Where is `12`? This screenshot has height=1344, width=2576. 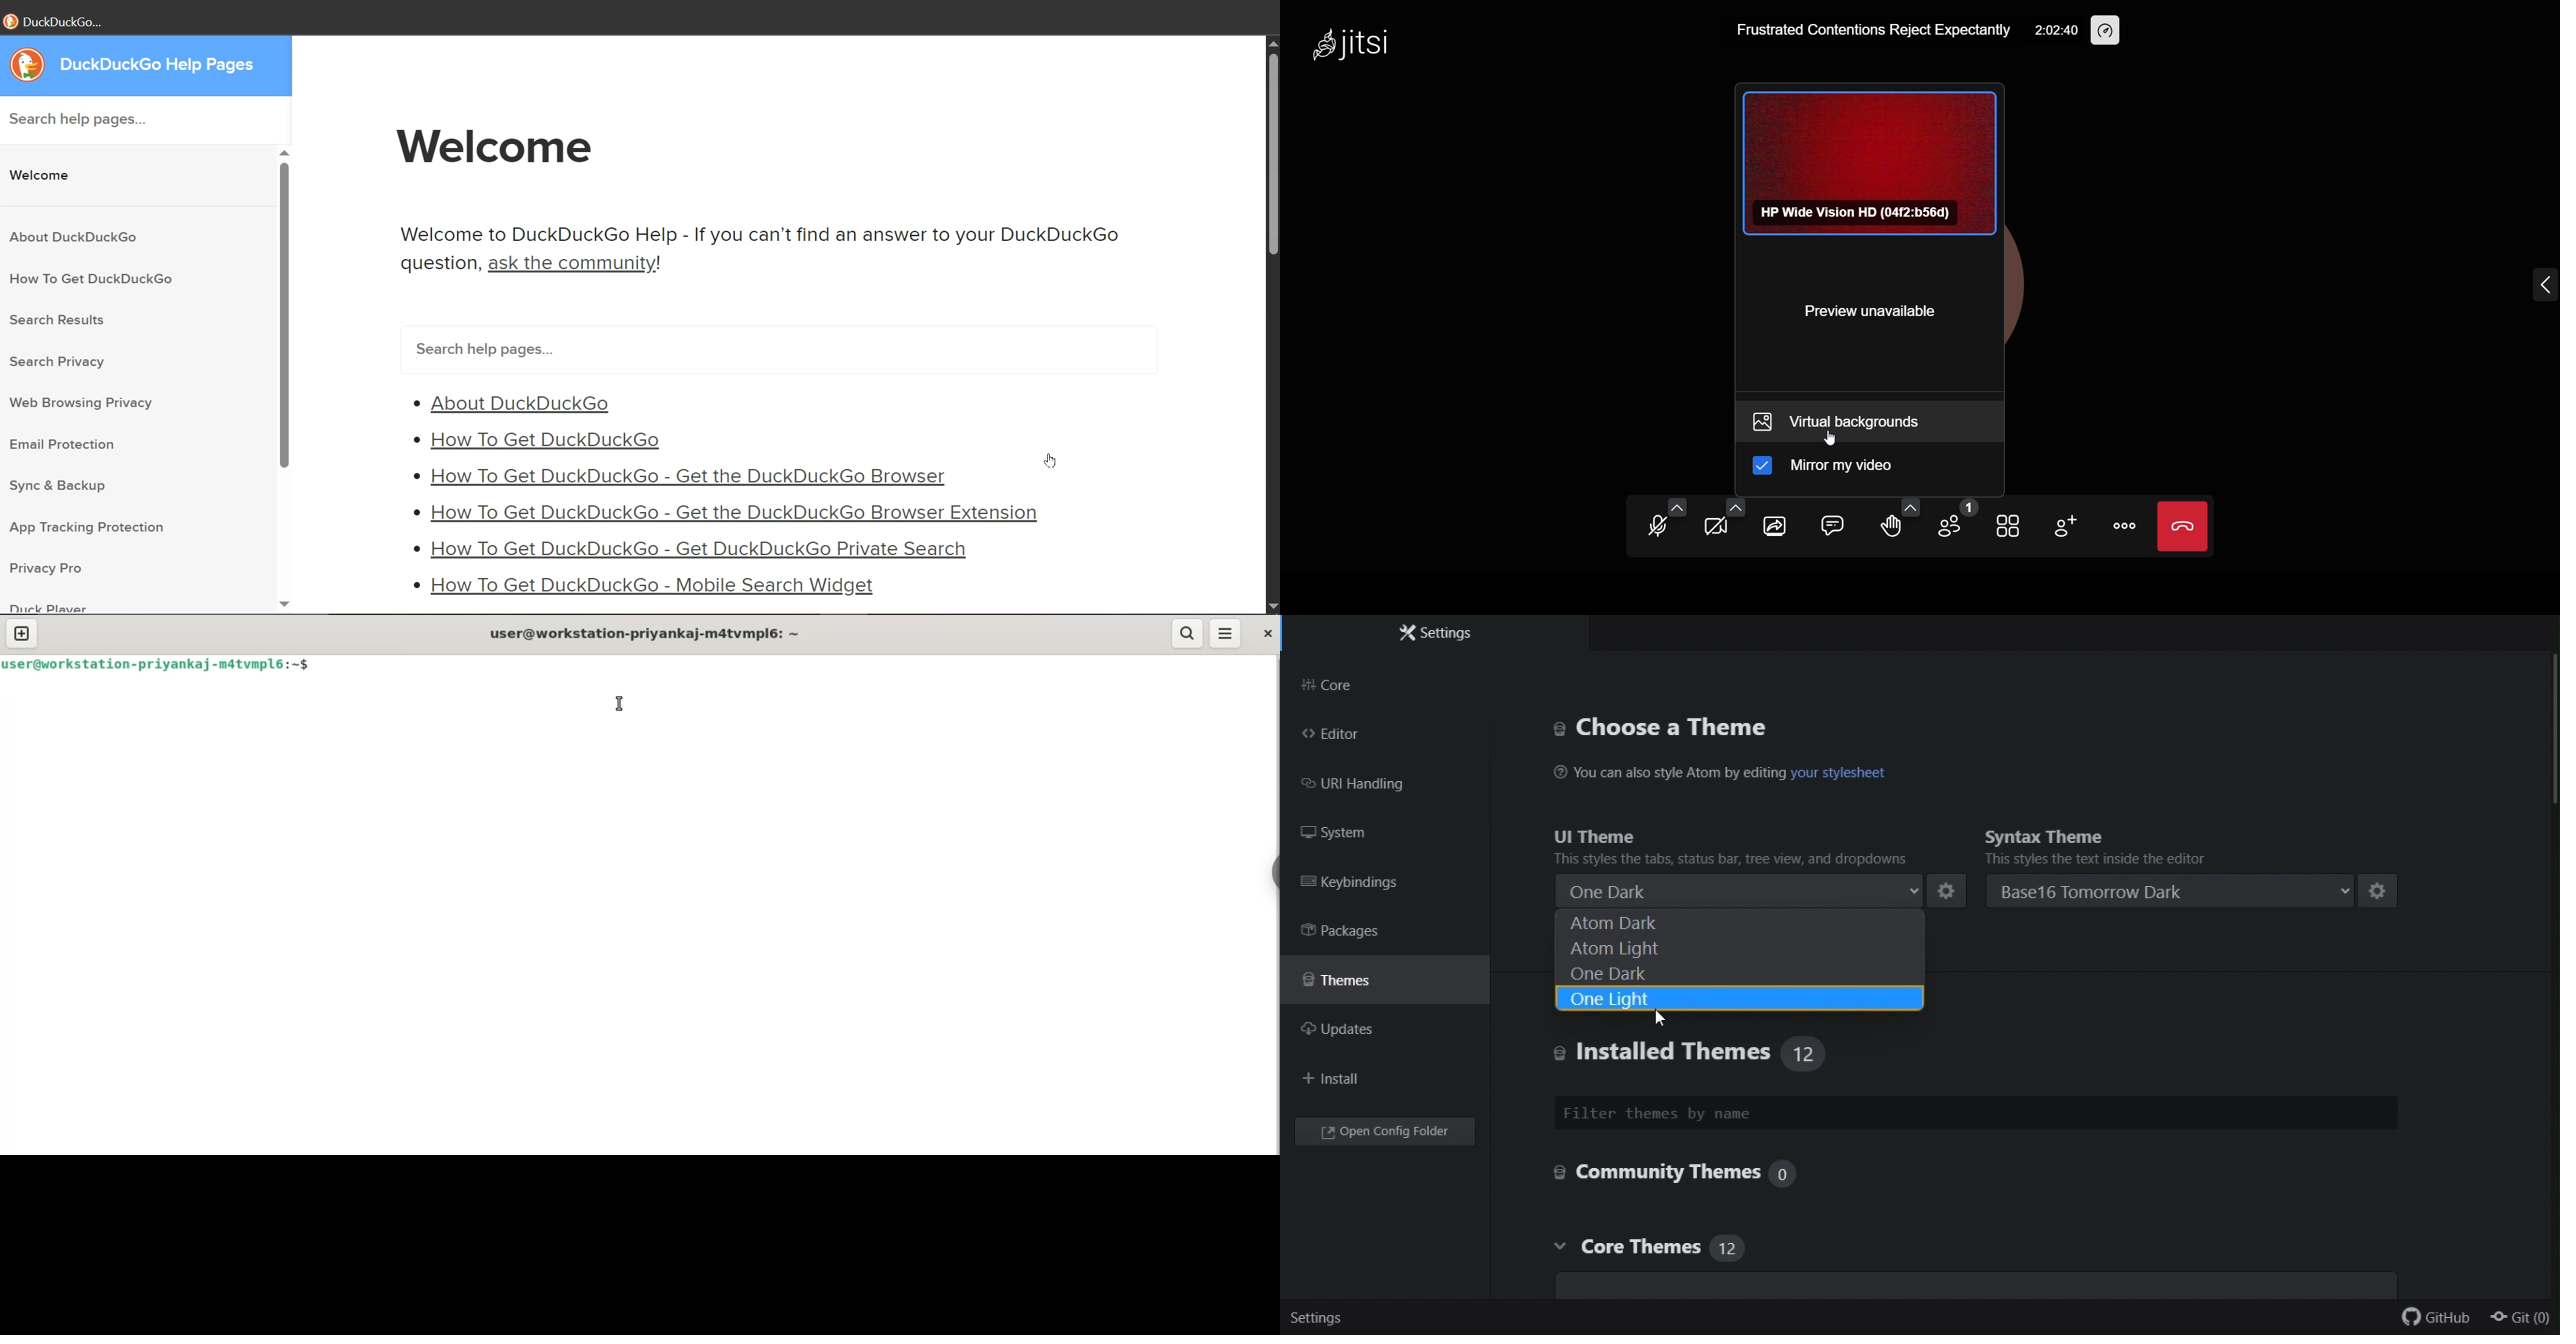
12 is located at coordinates (1805, 1052).